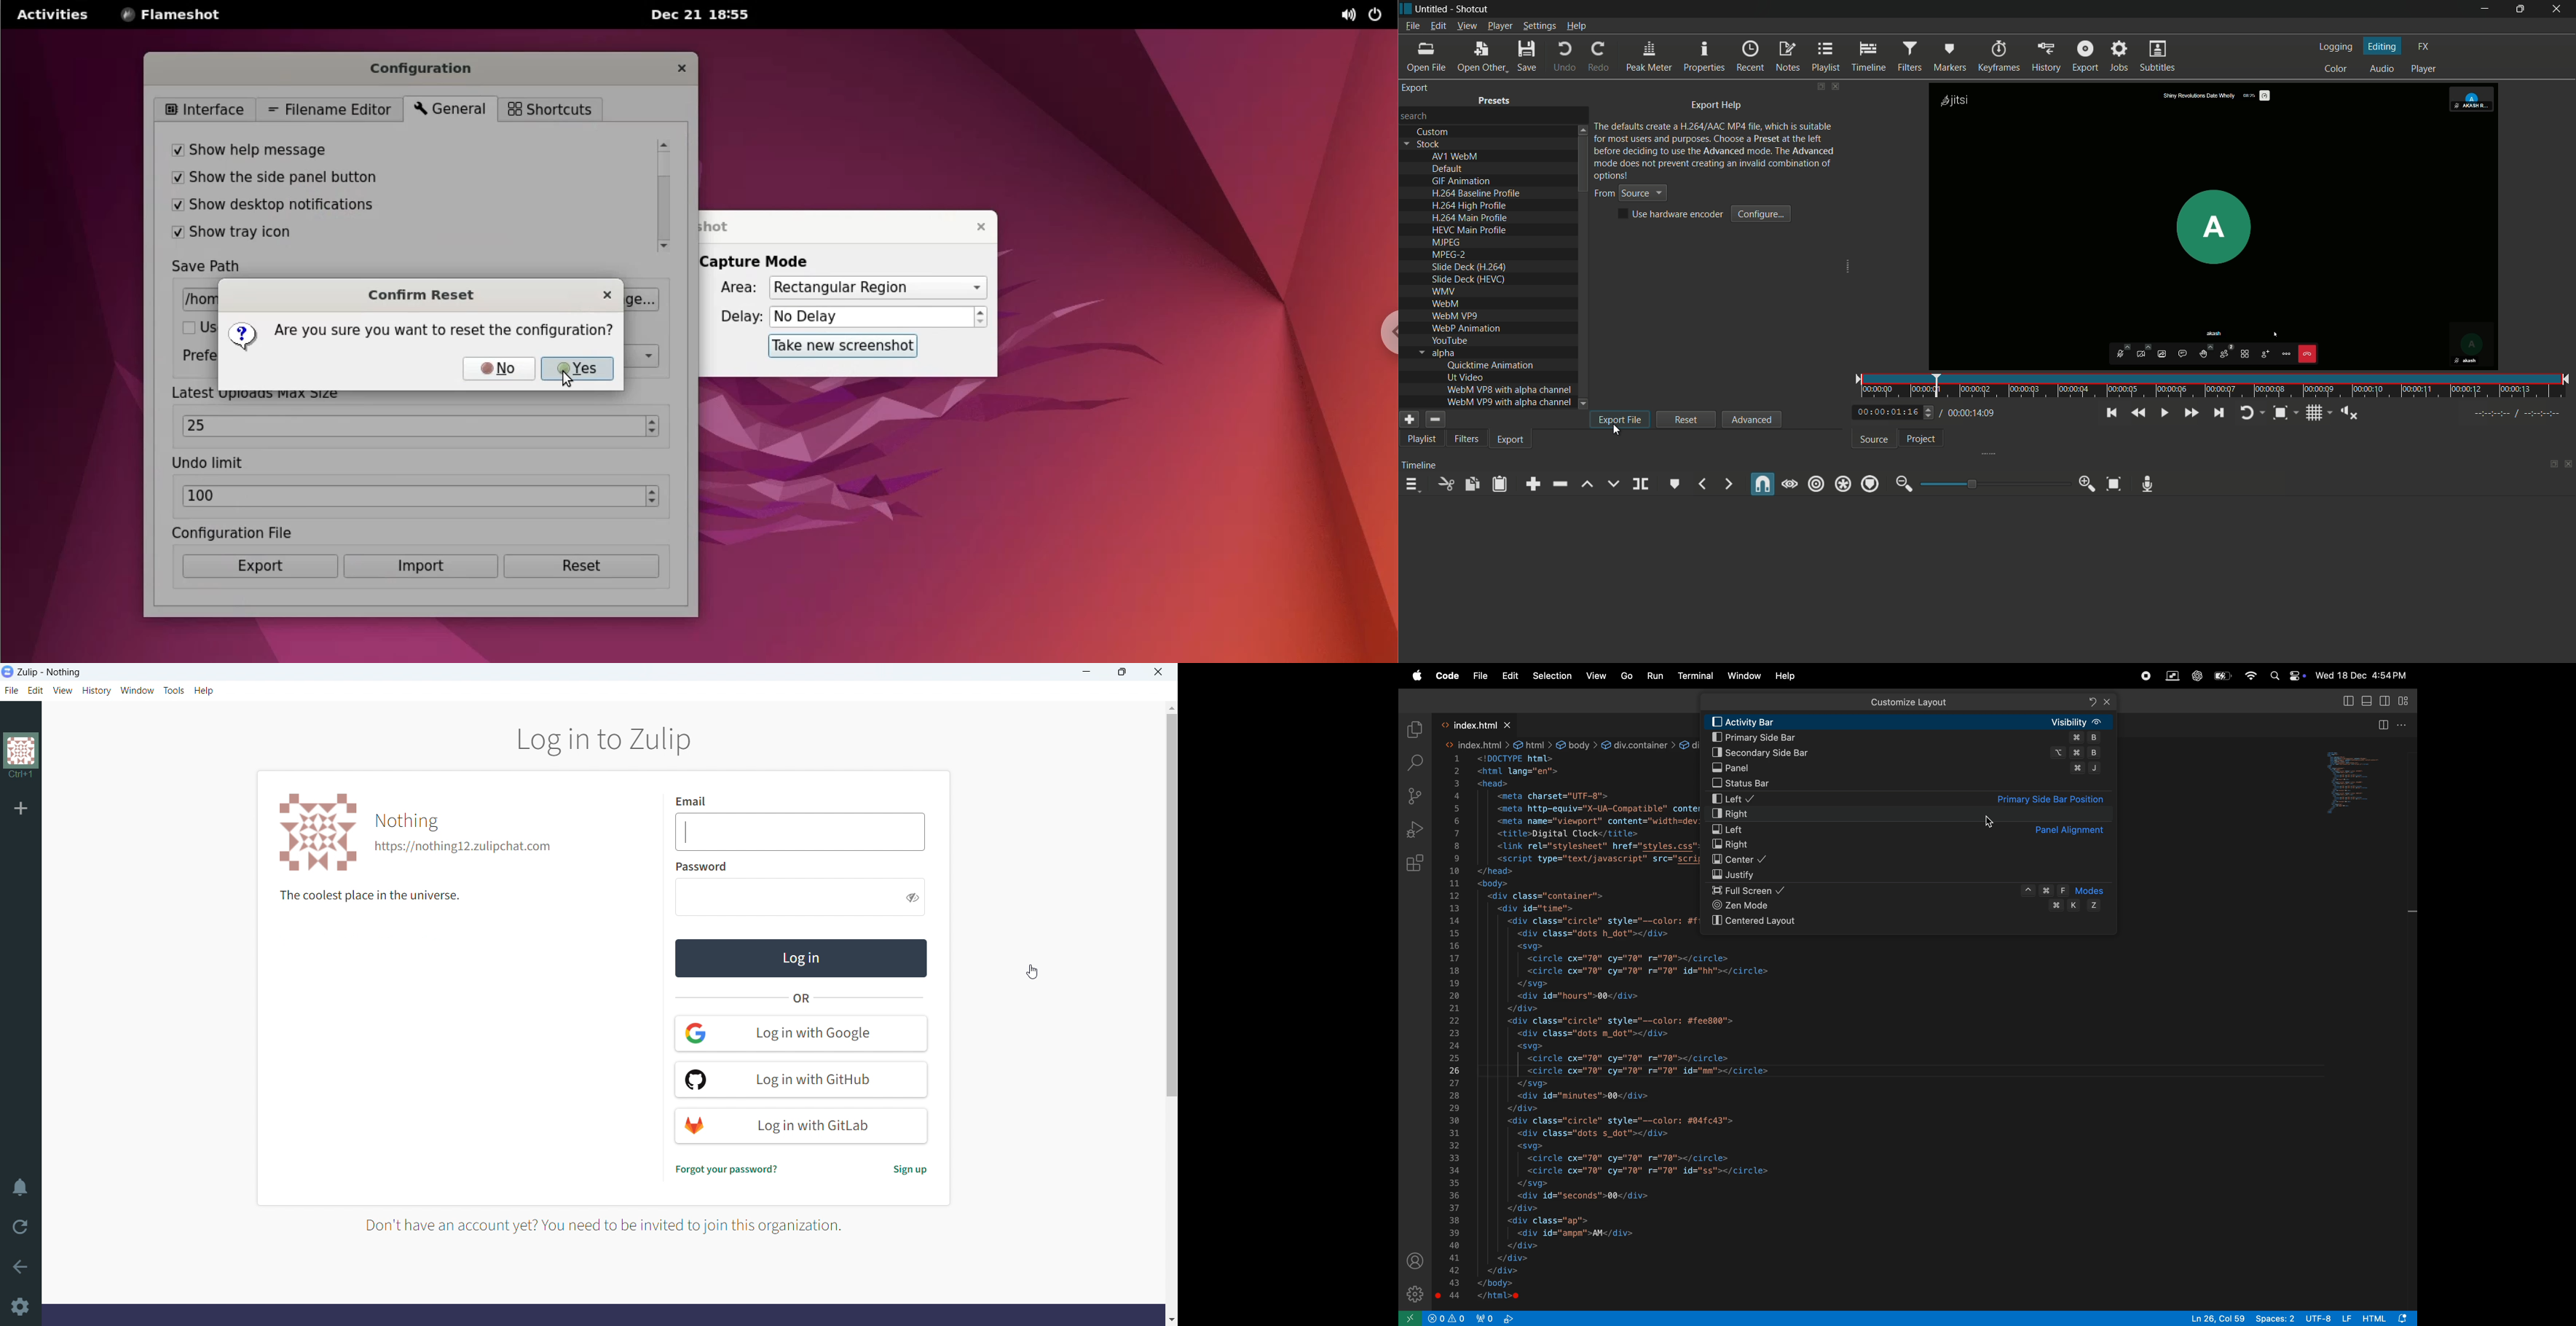 This screenshot has height=1344, width=2576. What do you see at coordinates (2217, 386) in the screenshot?
I see `time` at bounding box center [2217, 386].